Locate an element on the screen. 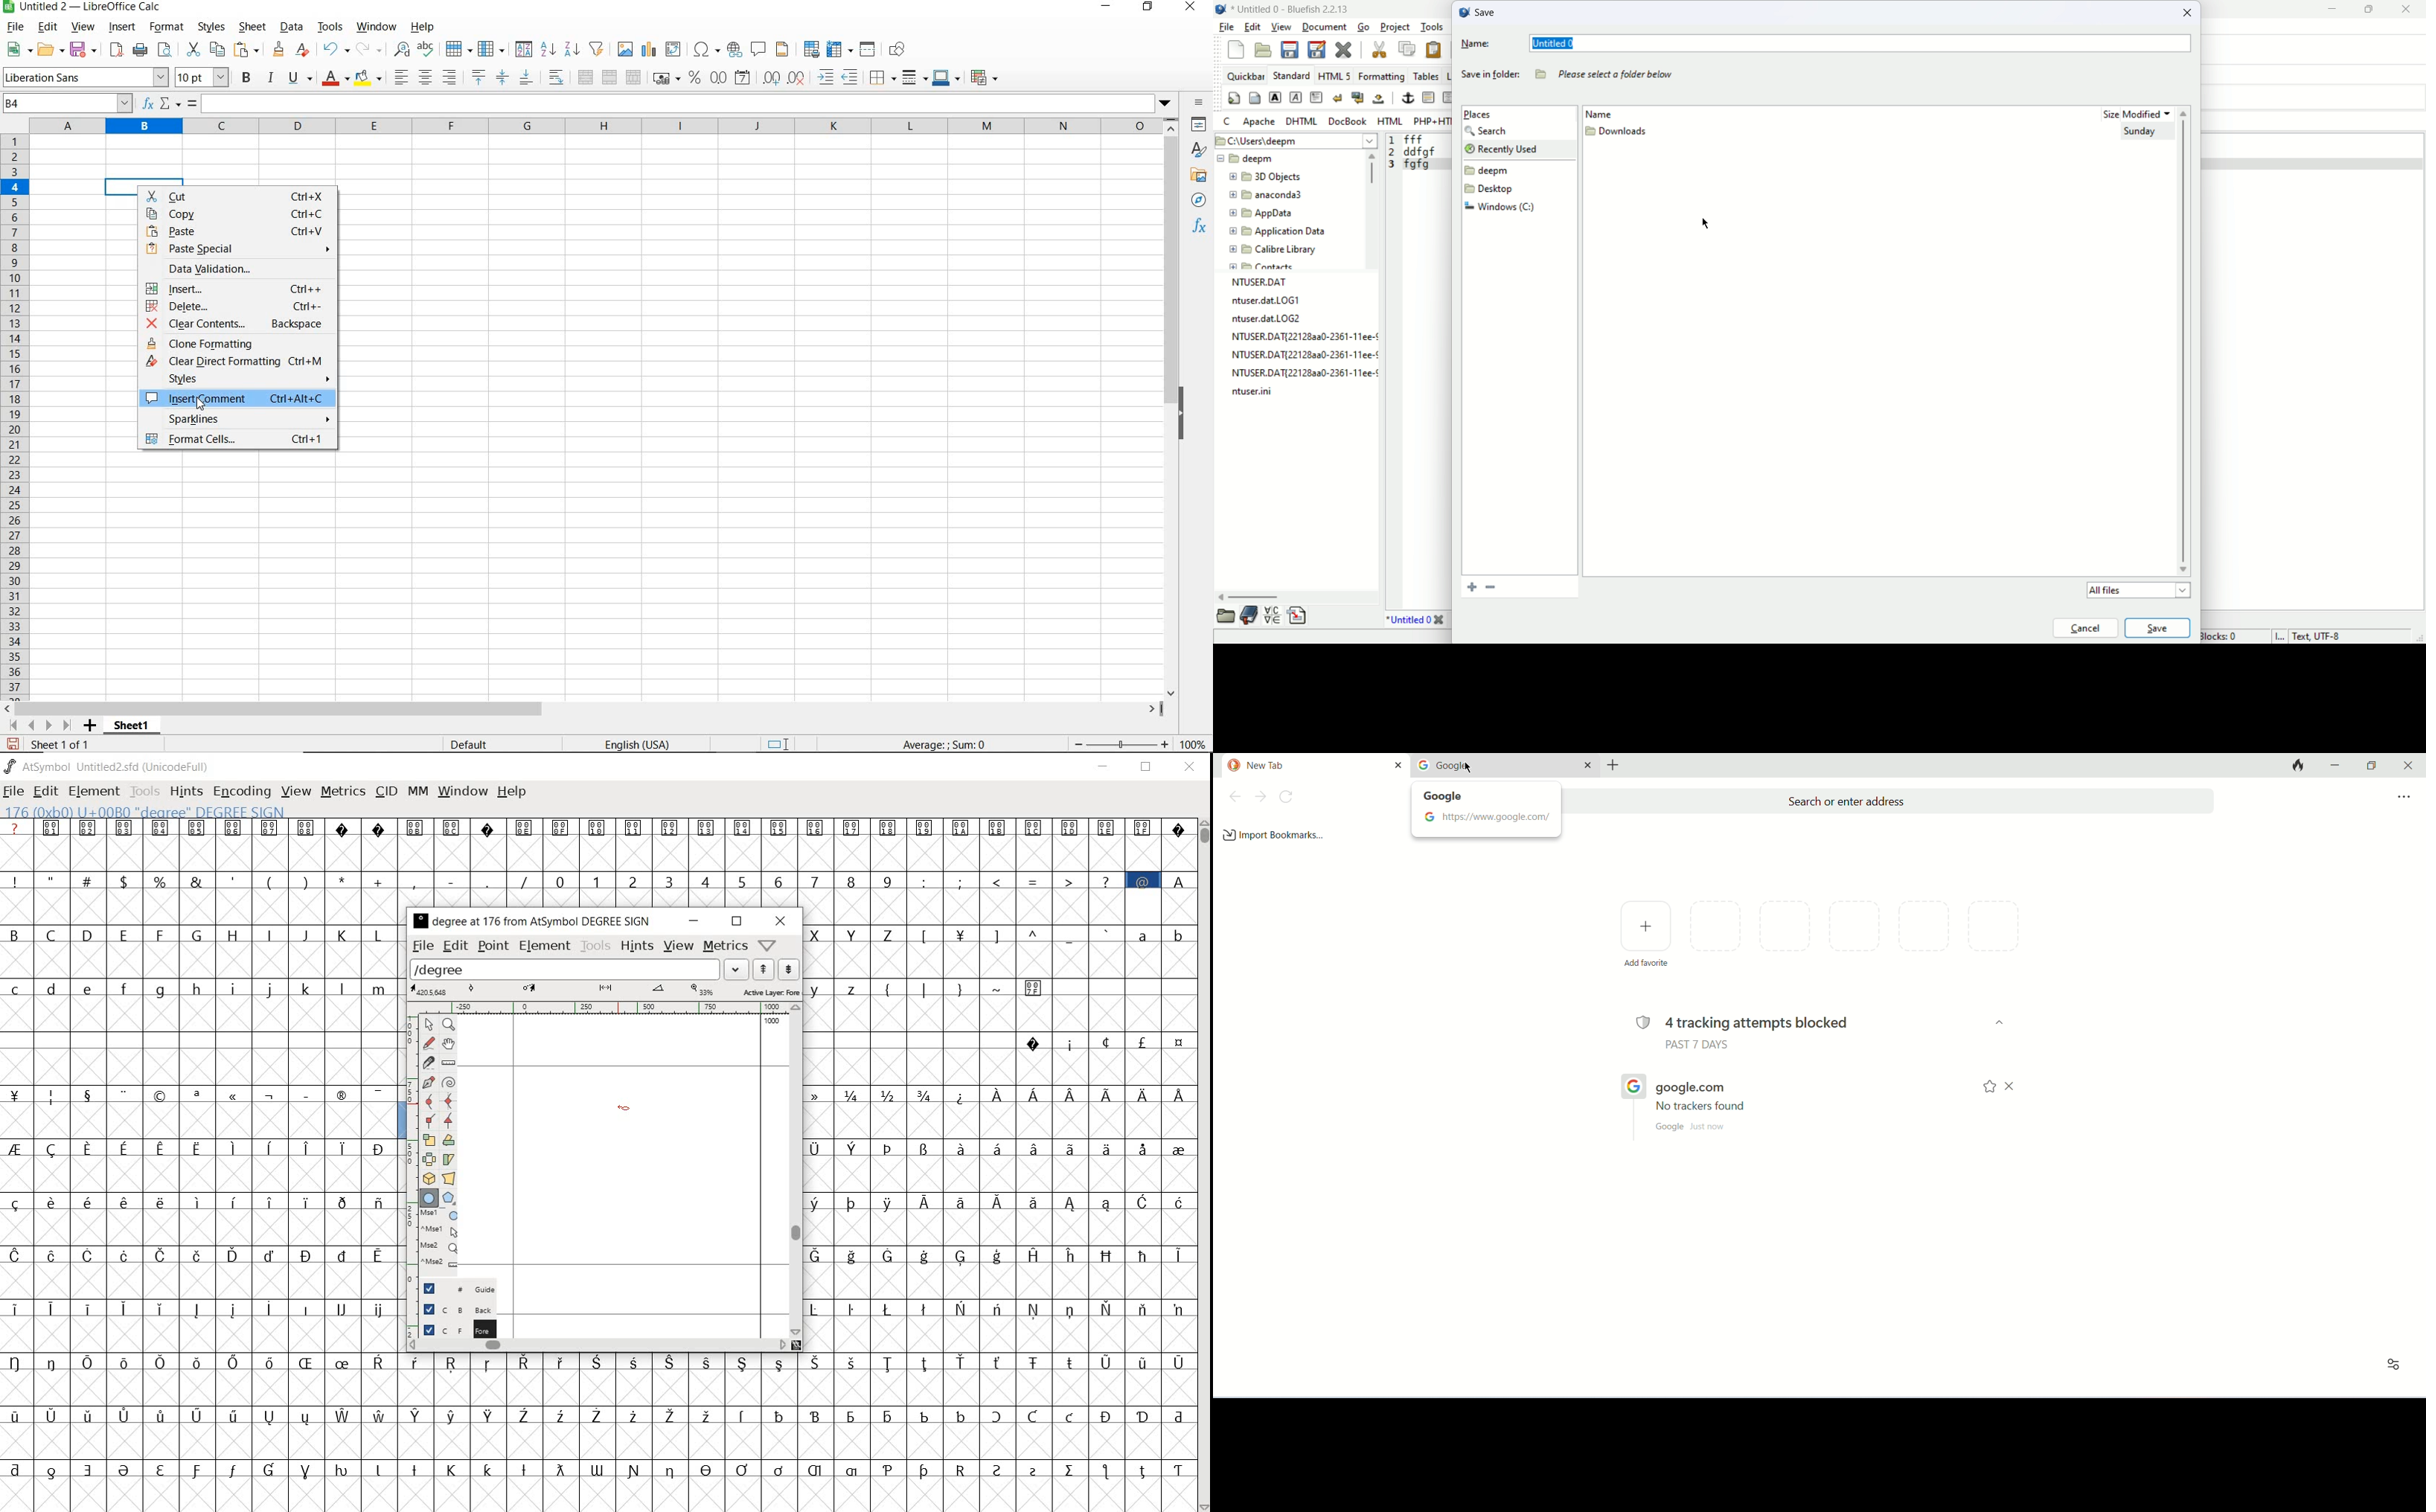 This screenshot has height=1512, width=2436. sort descending is located at coordinates (573, 51).